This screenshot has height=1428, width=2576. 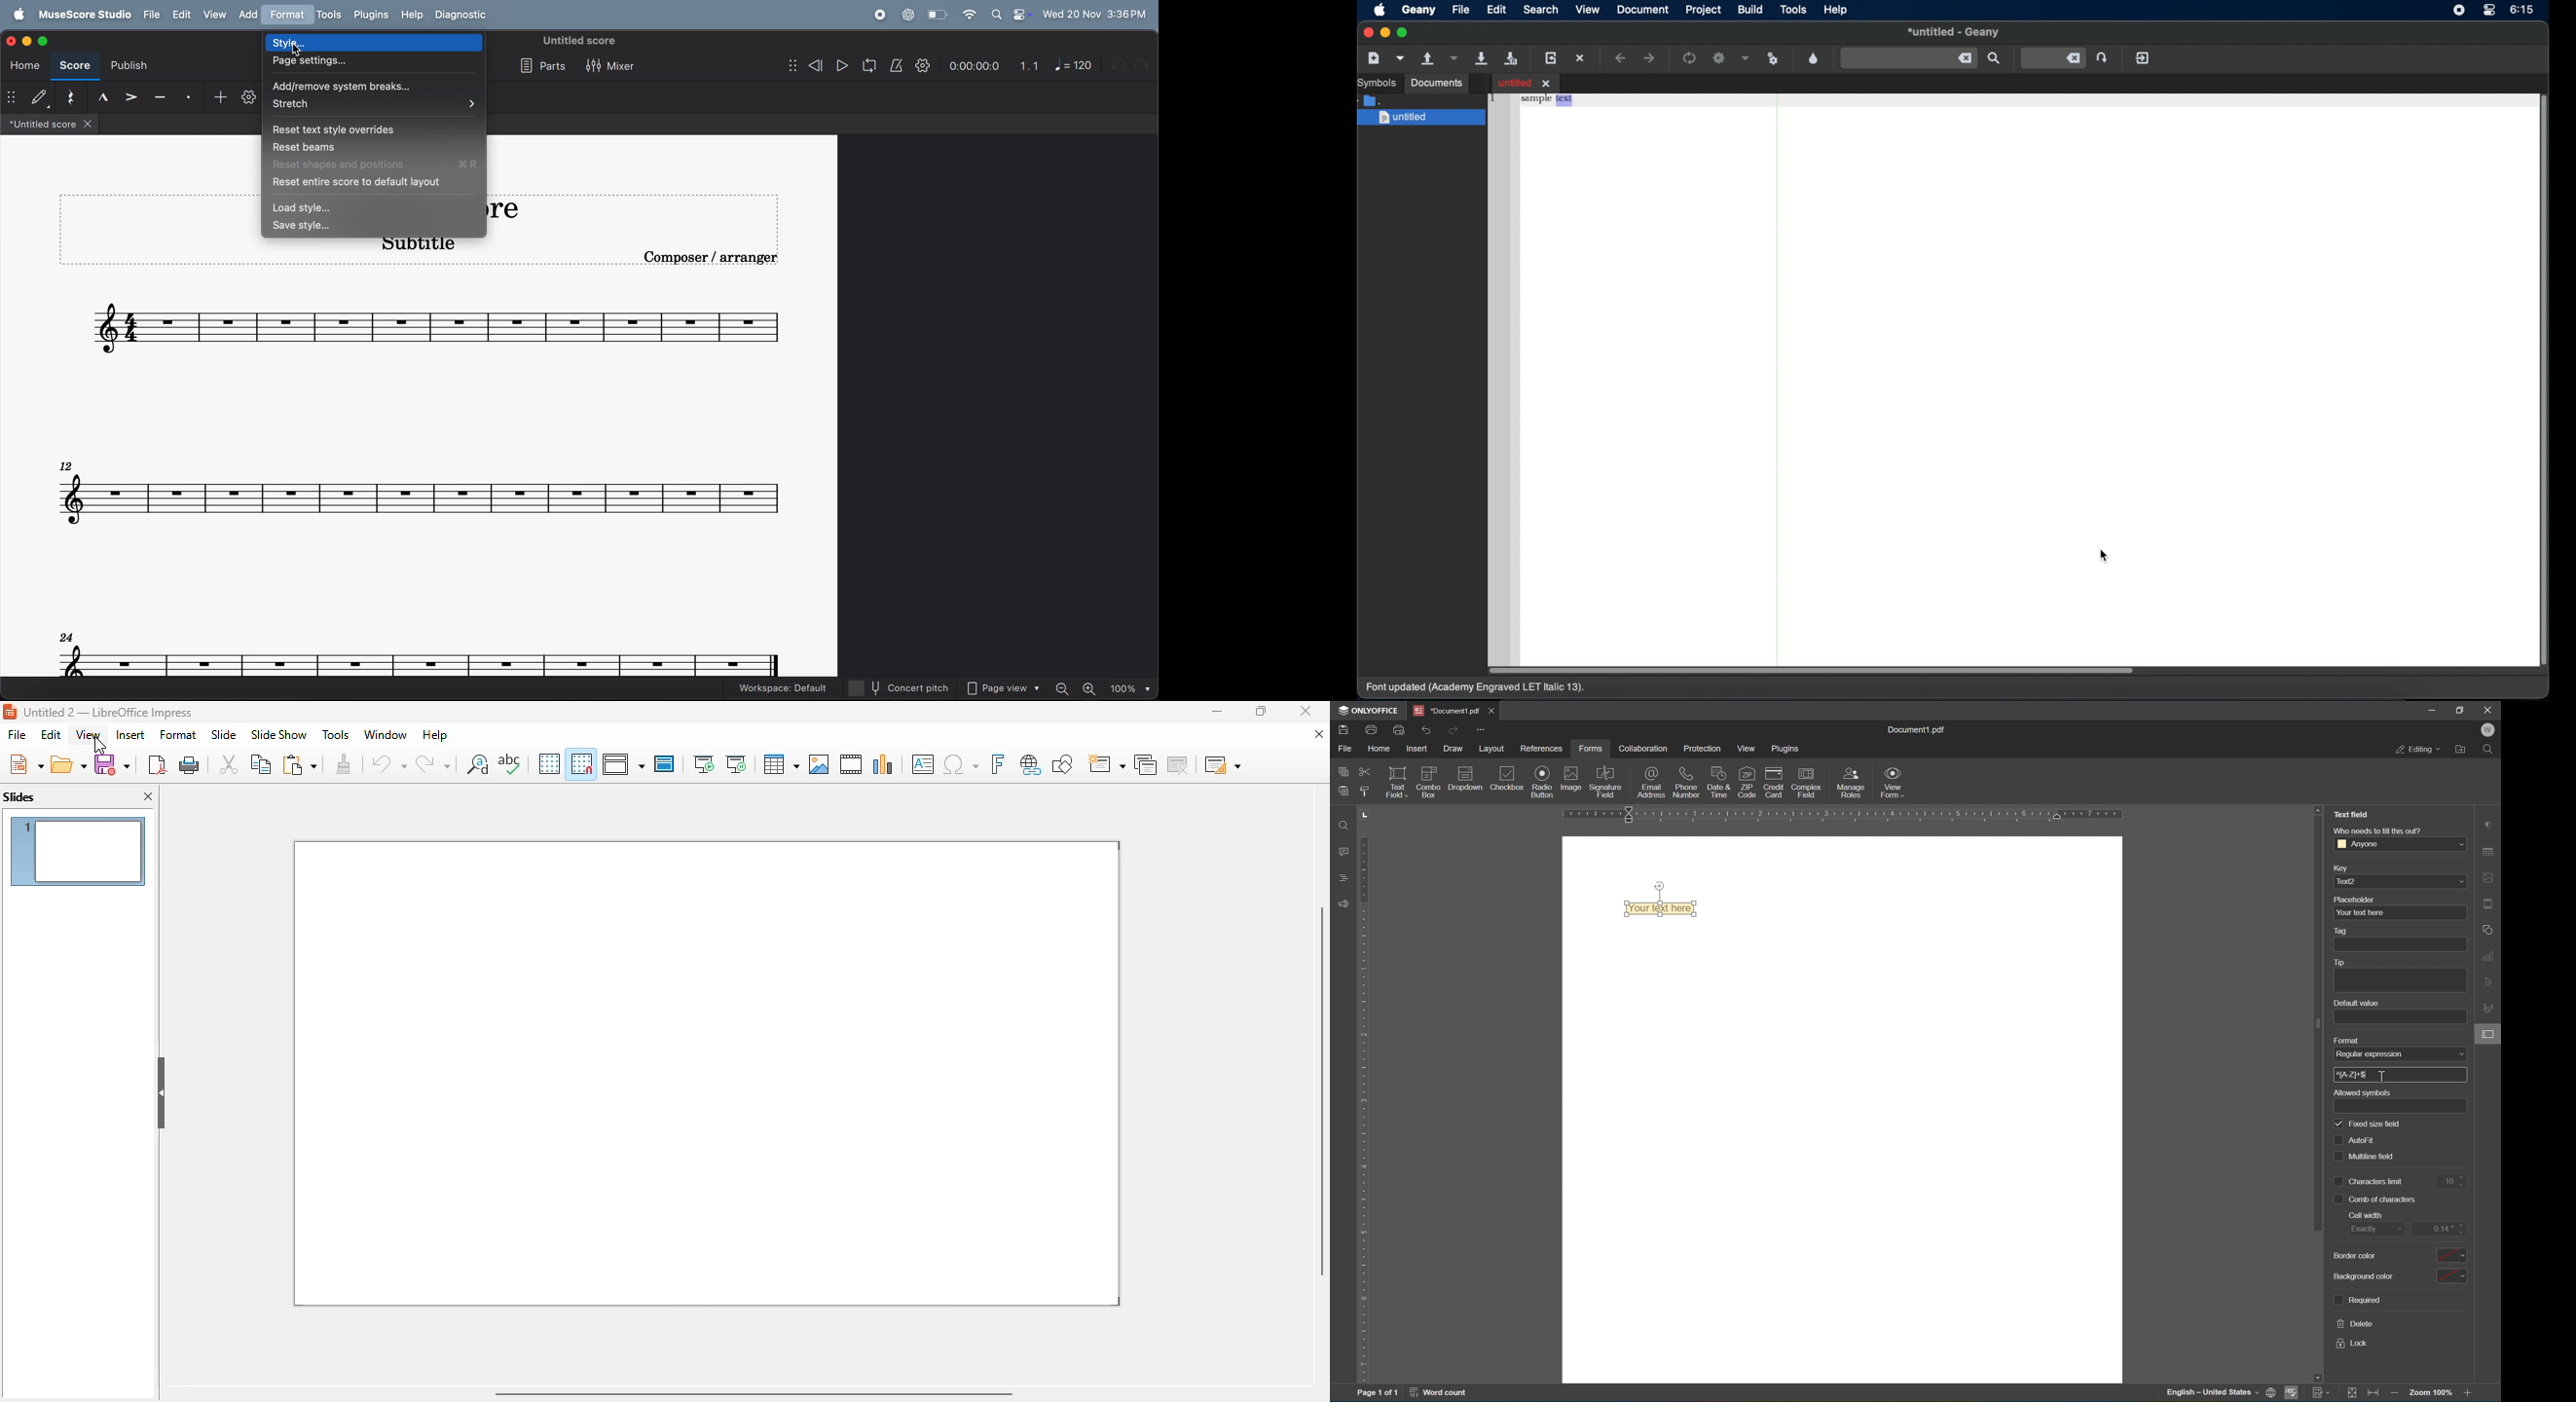 I want to click on page view, so click(x=1007, y=689).